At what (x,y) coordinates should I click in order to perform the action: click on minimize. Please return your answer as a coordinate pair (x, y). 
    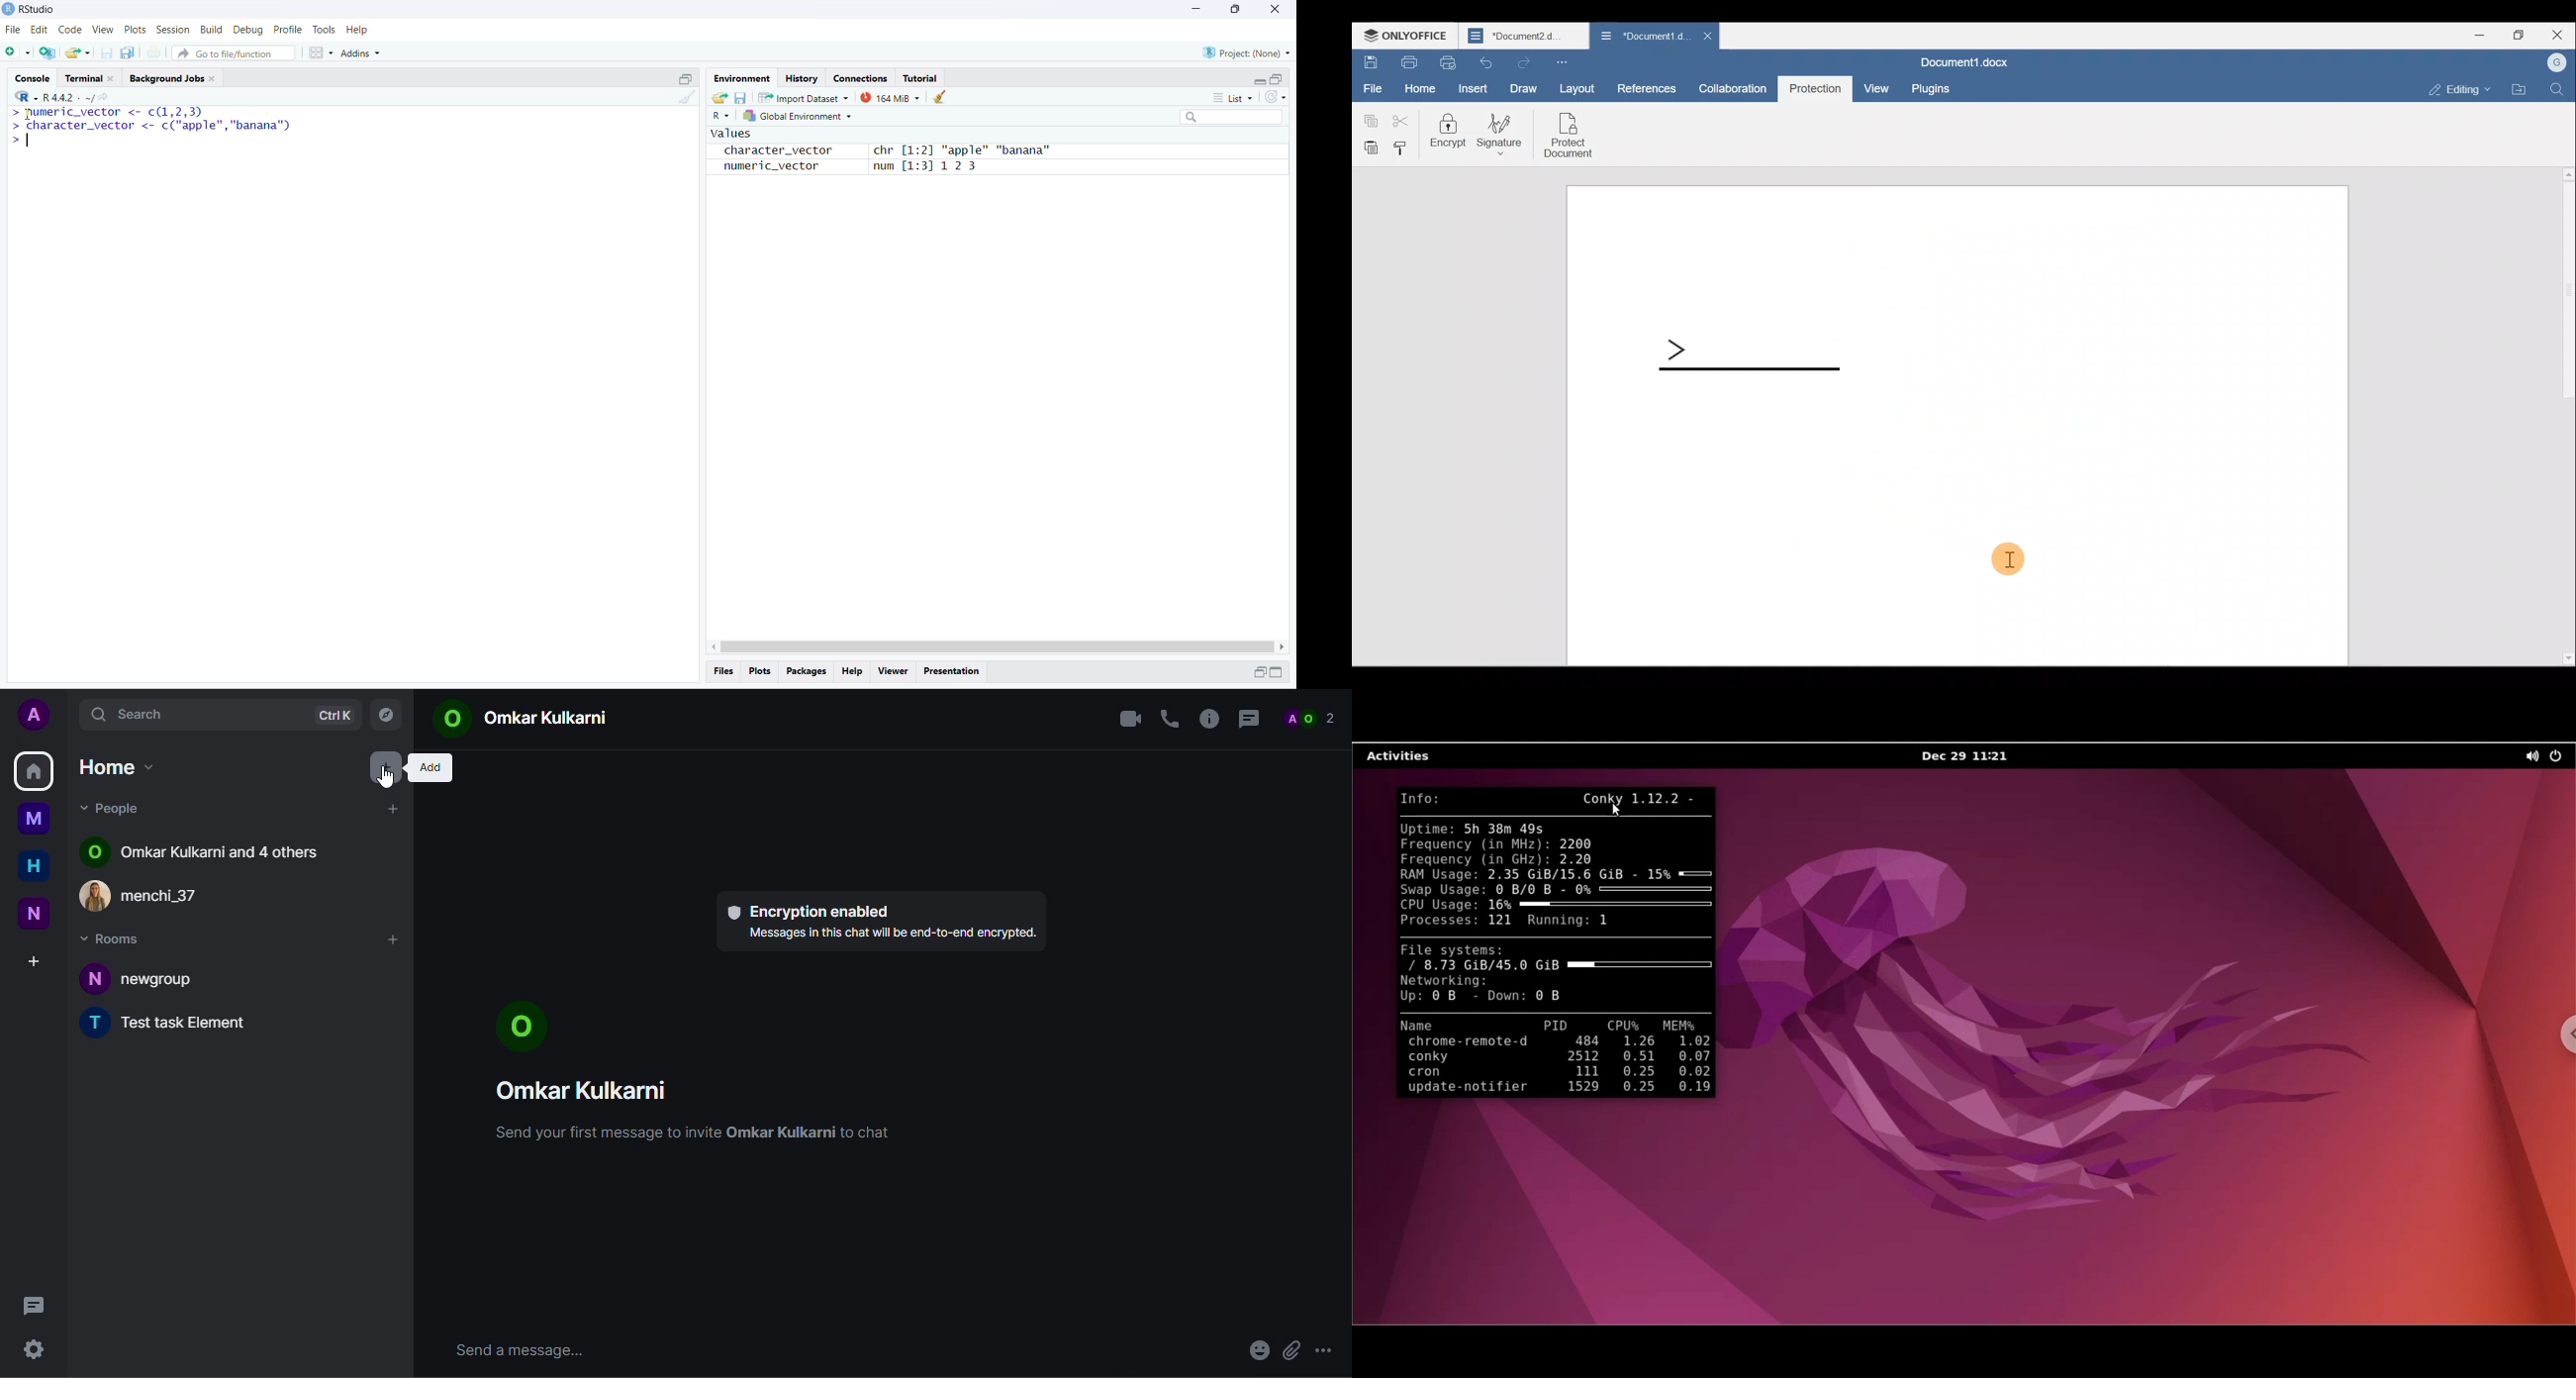
    Looking at the image, I should click on (1193, 9).